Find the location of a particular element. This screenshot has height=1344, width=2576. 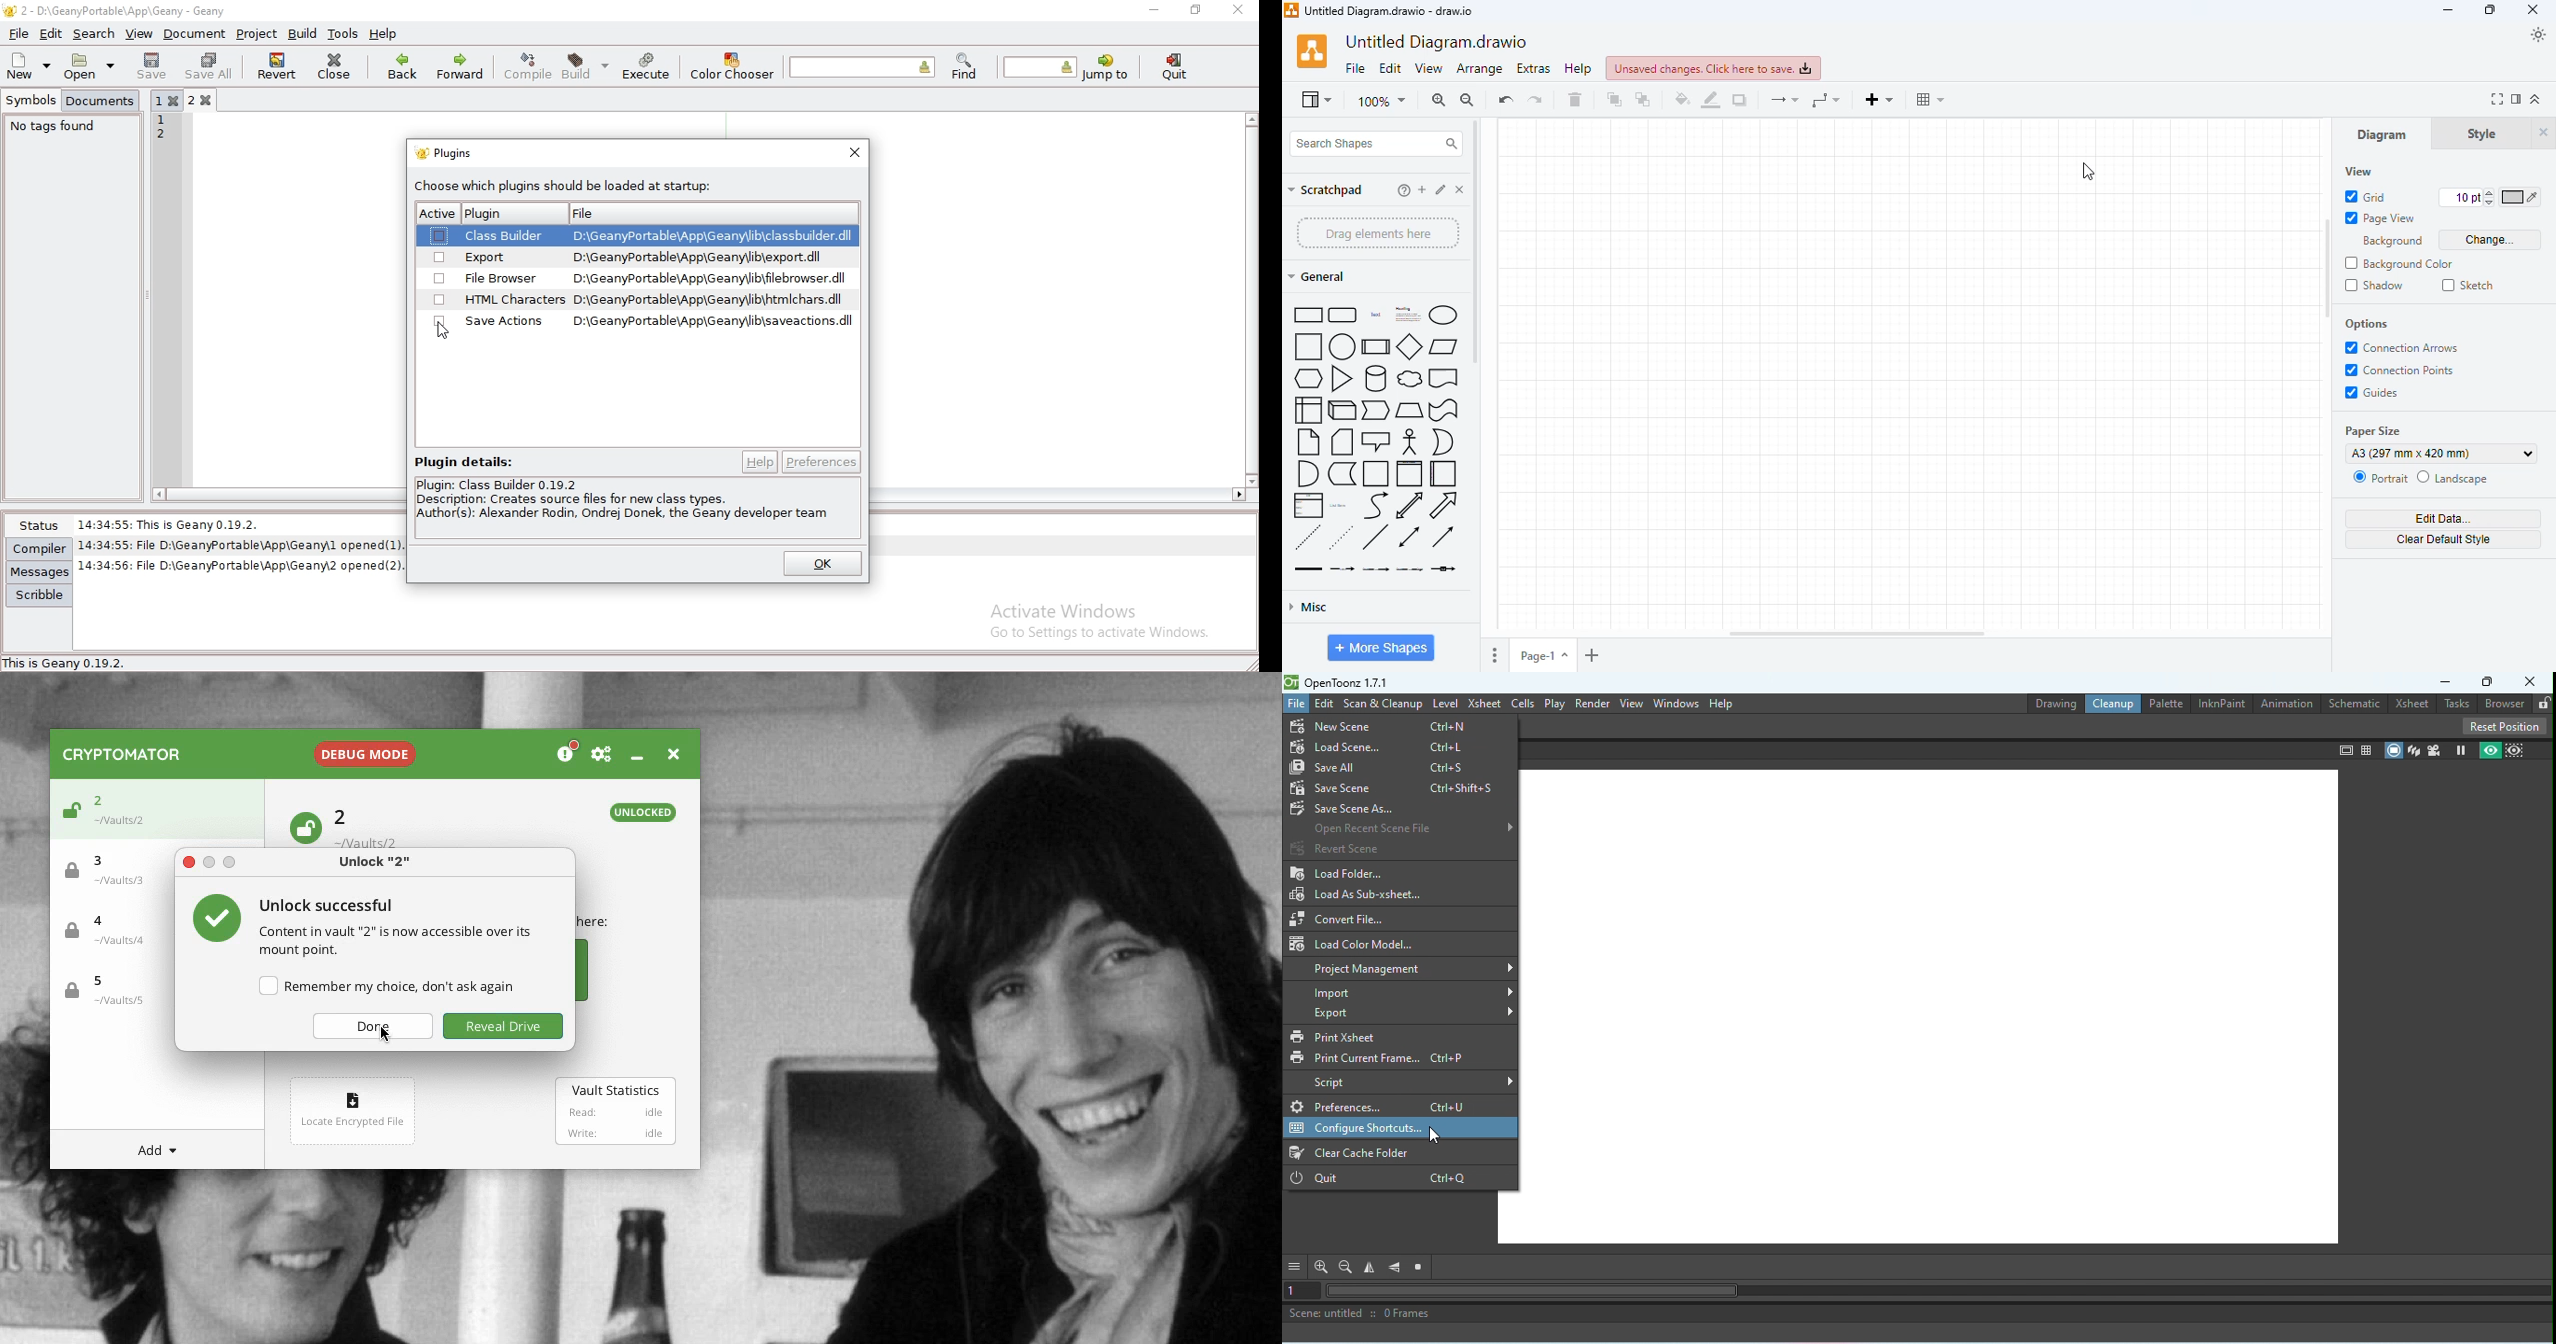

extras is located at coordinates (1534, 69).